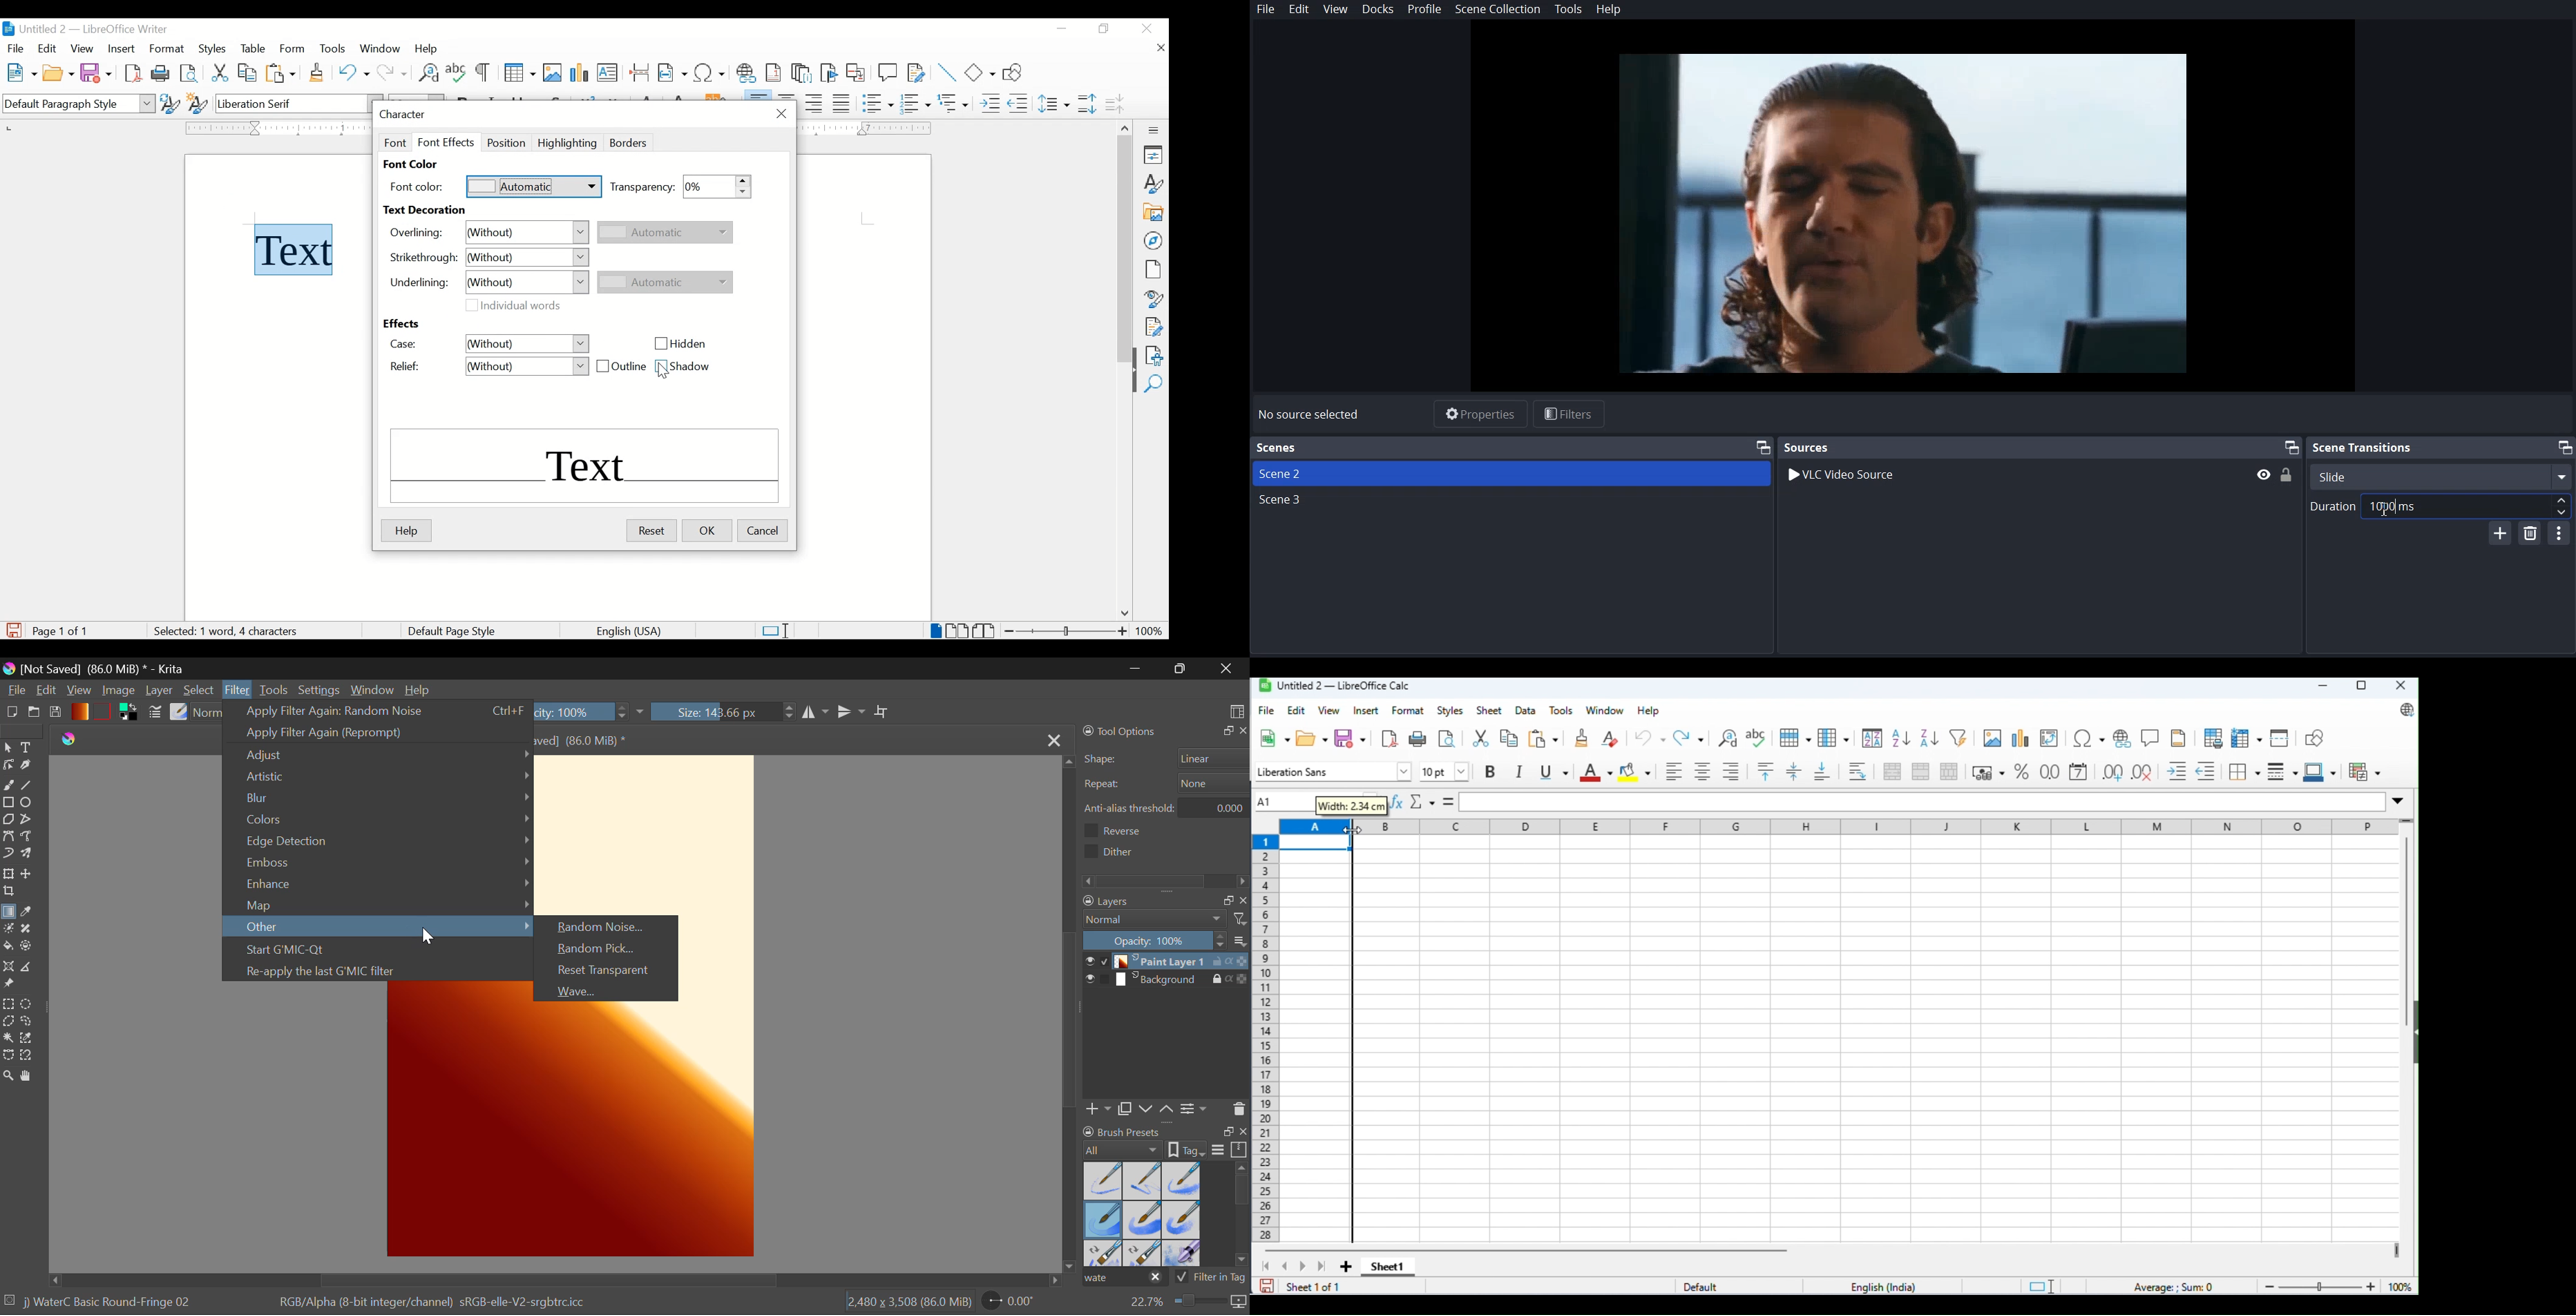 The height and width of the screenshot is (1316, 2576). I want to click on check spelling, so click(457, 72).